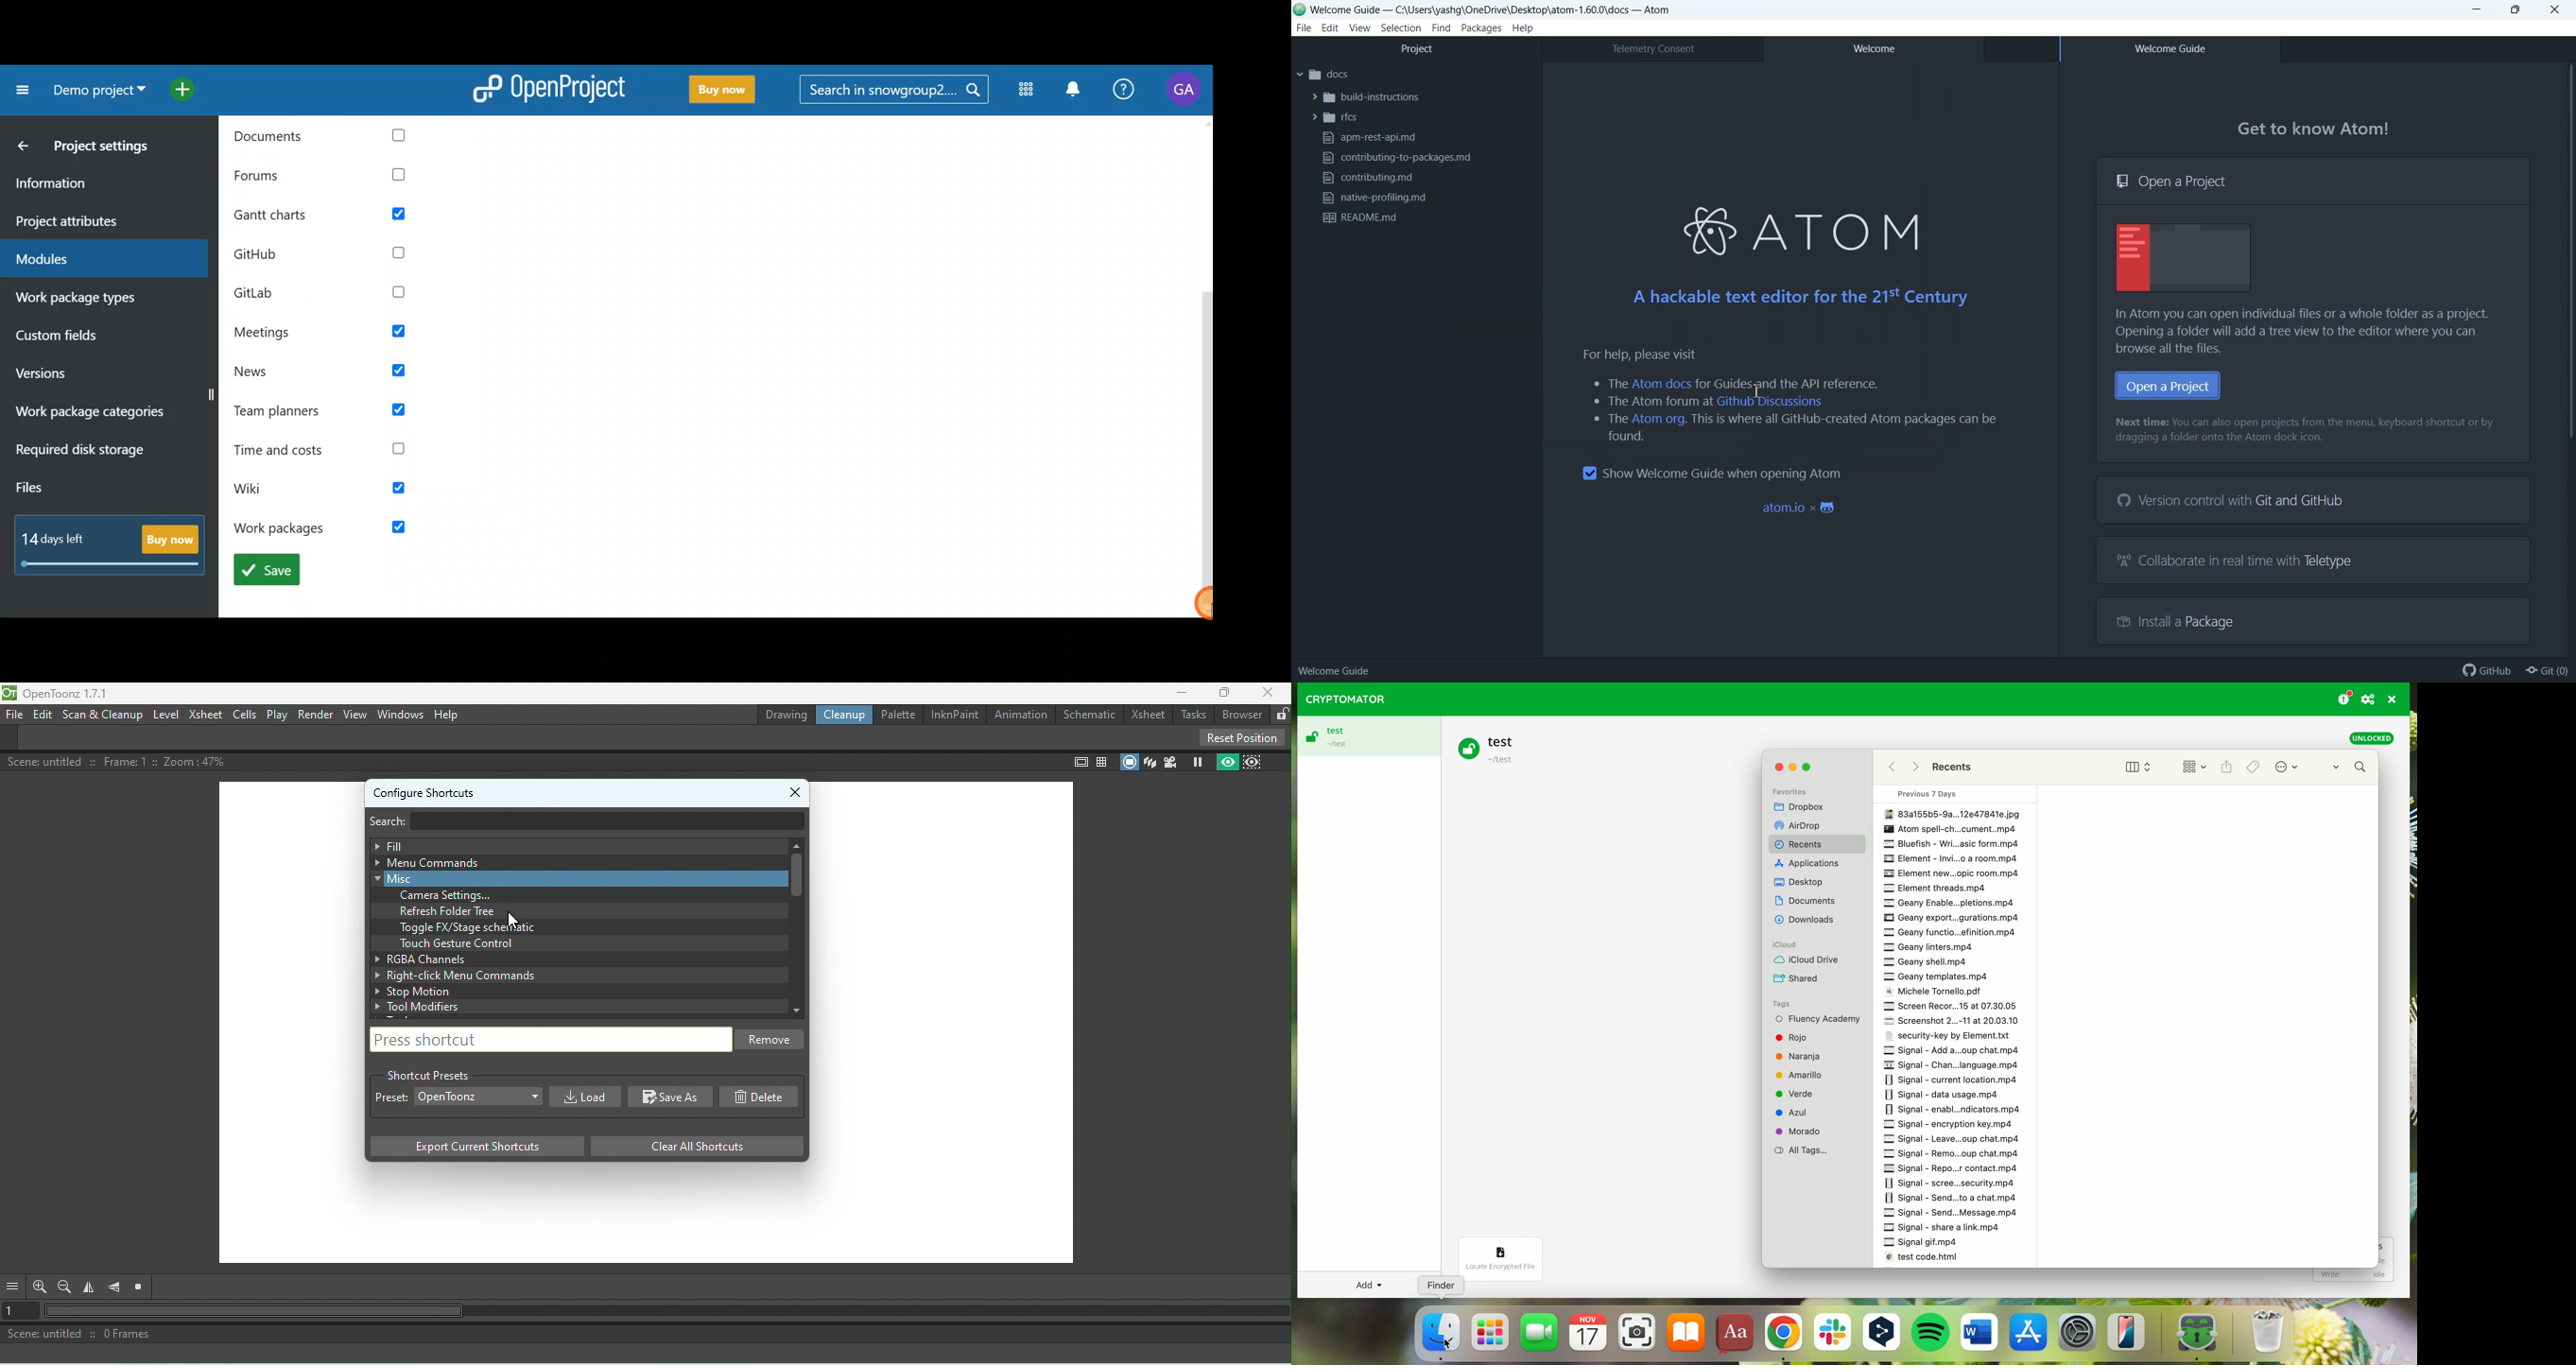 Image resolution: width=2576 pixels, height=1372 pixels. I want to click on Google Chrome, so click(1783, 1337).